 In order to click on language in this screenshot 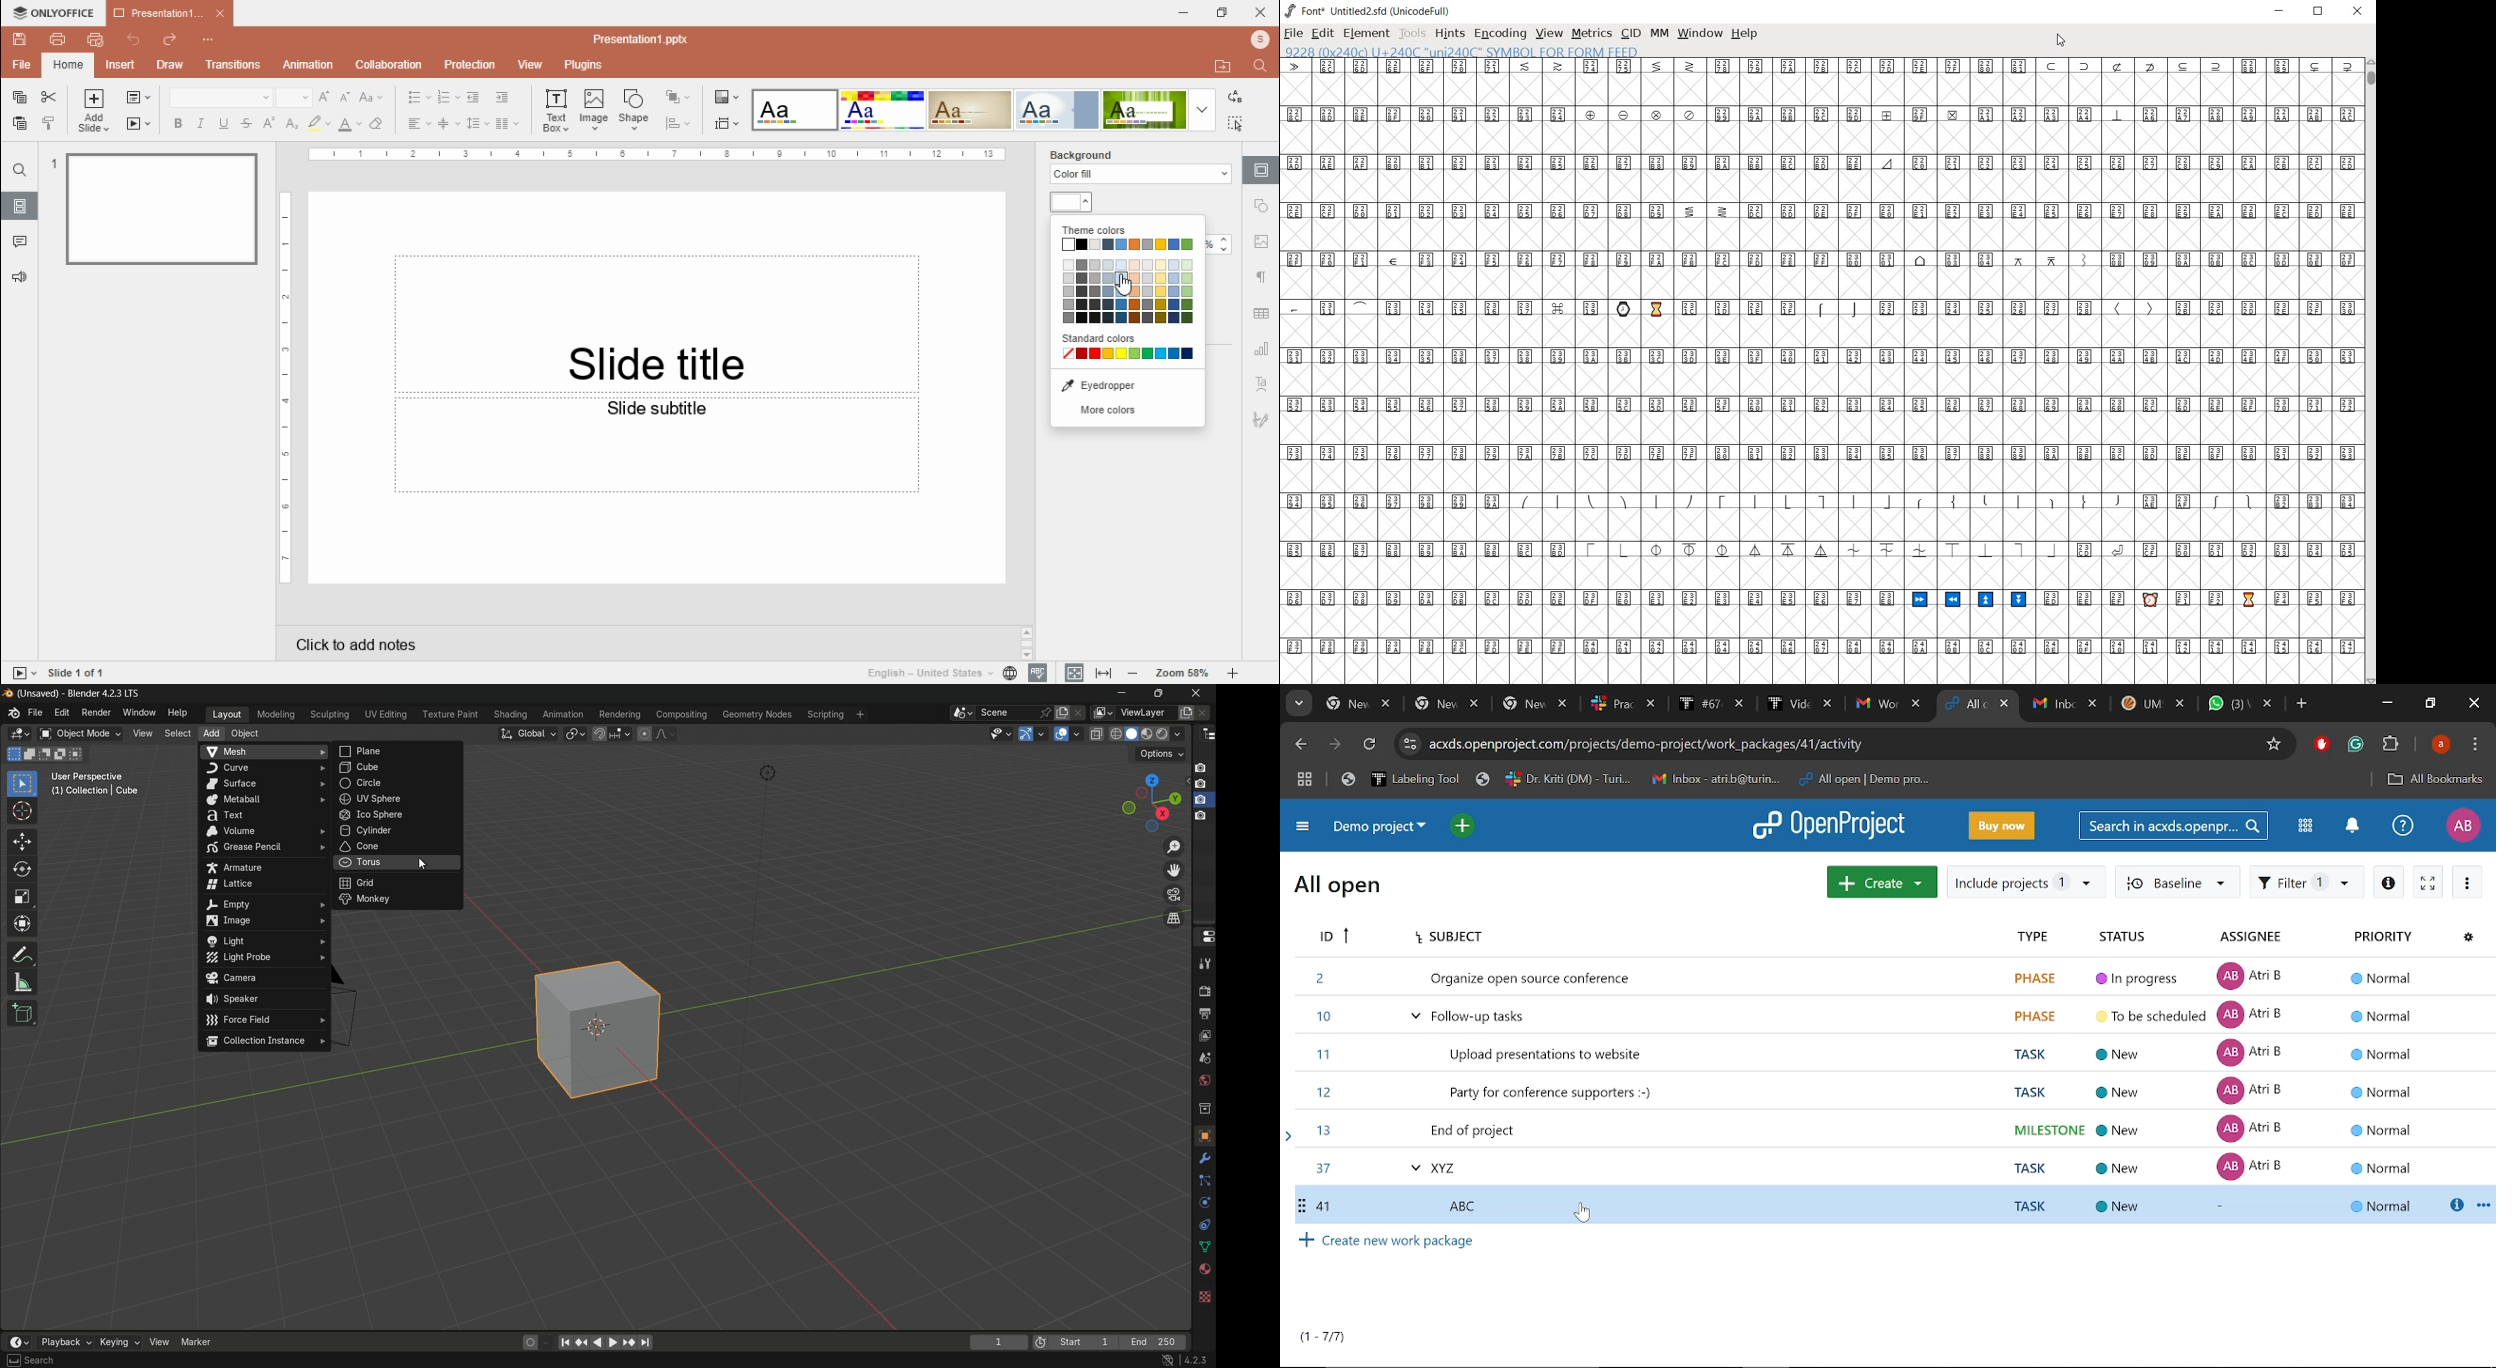, I will do `click(927, 673)`.